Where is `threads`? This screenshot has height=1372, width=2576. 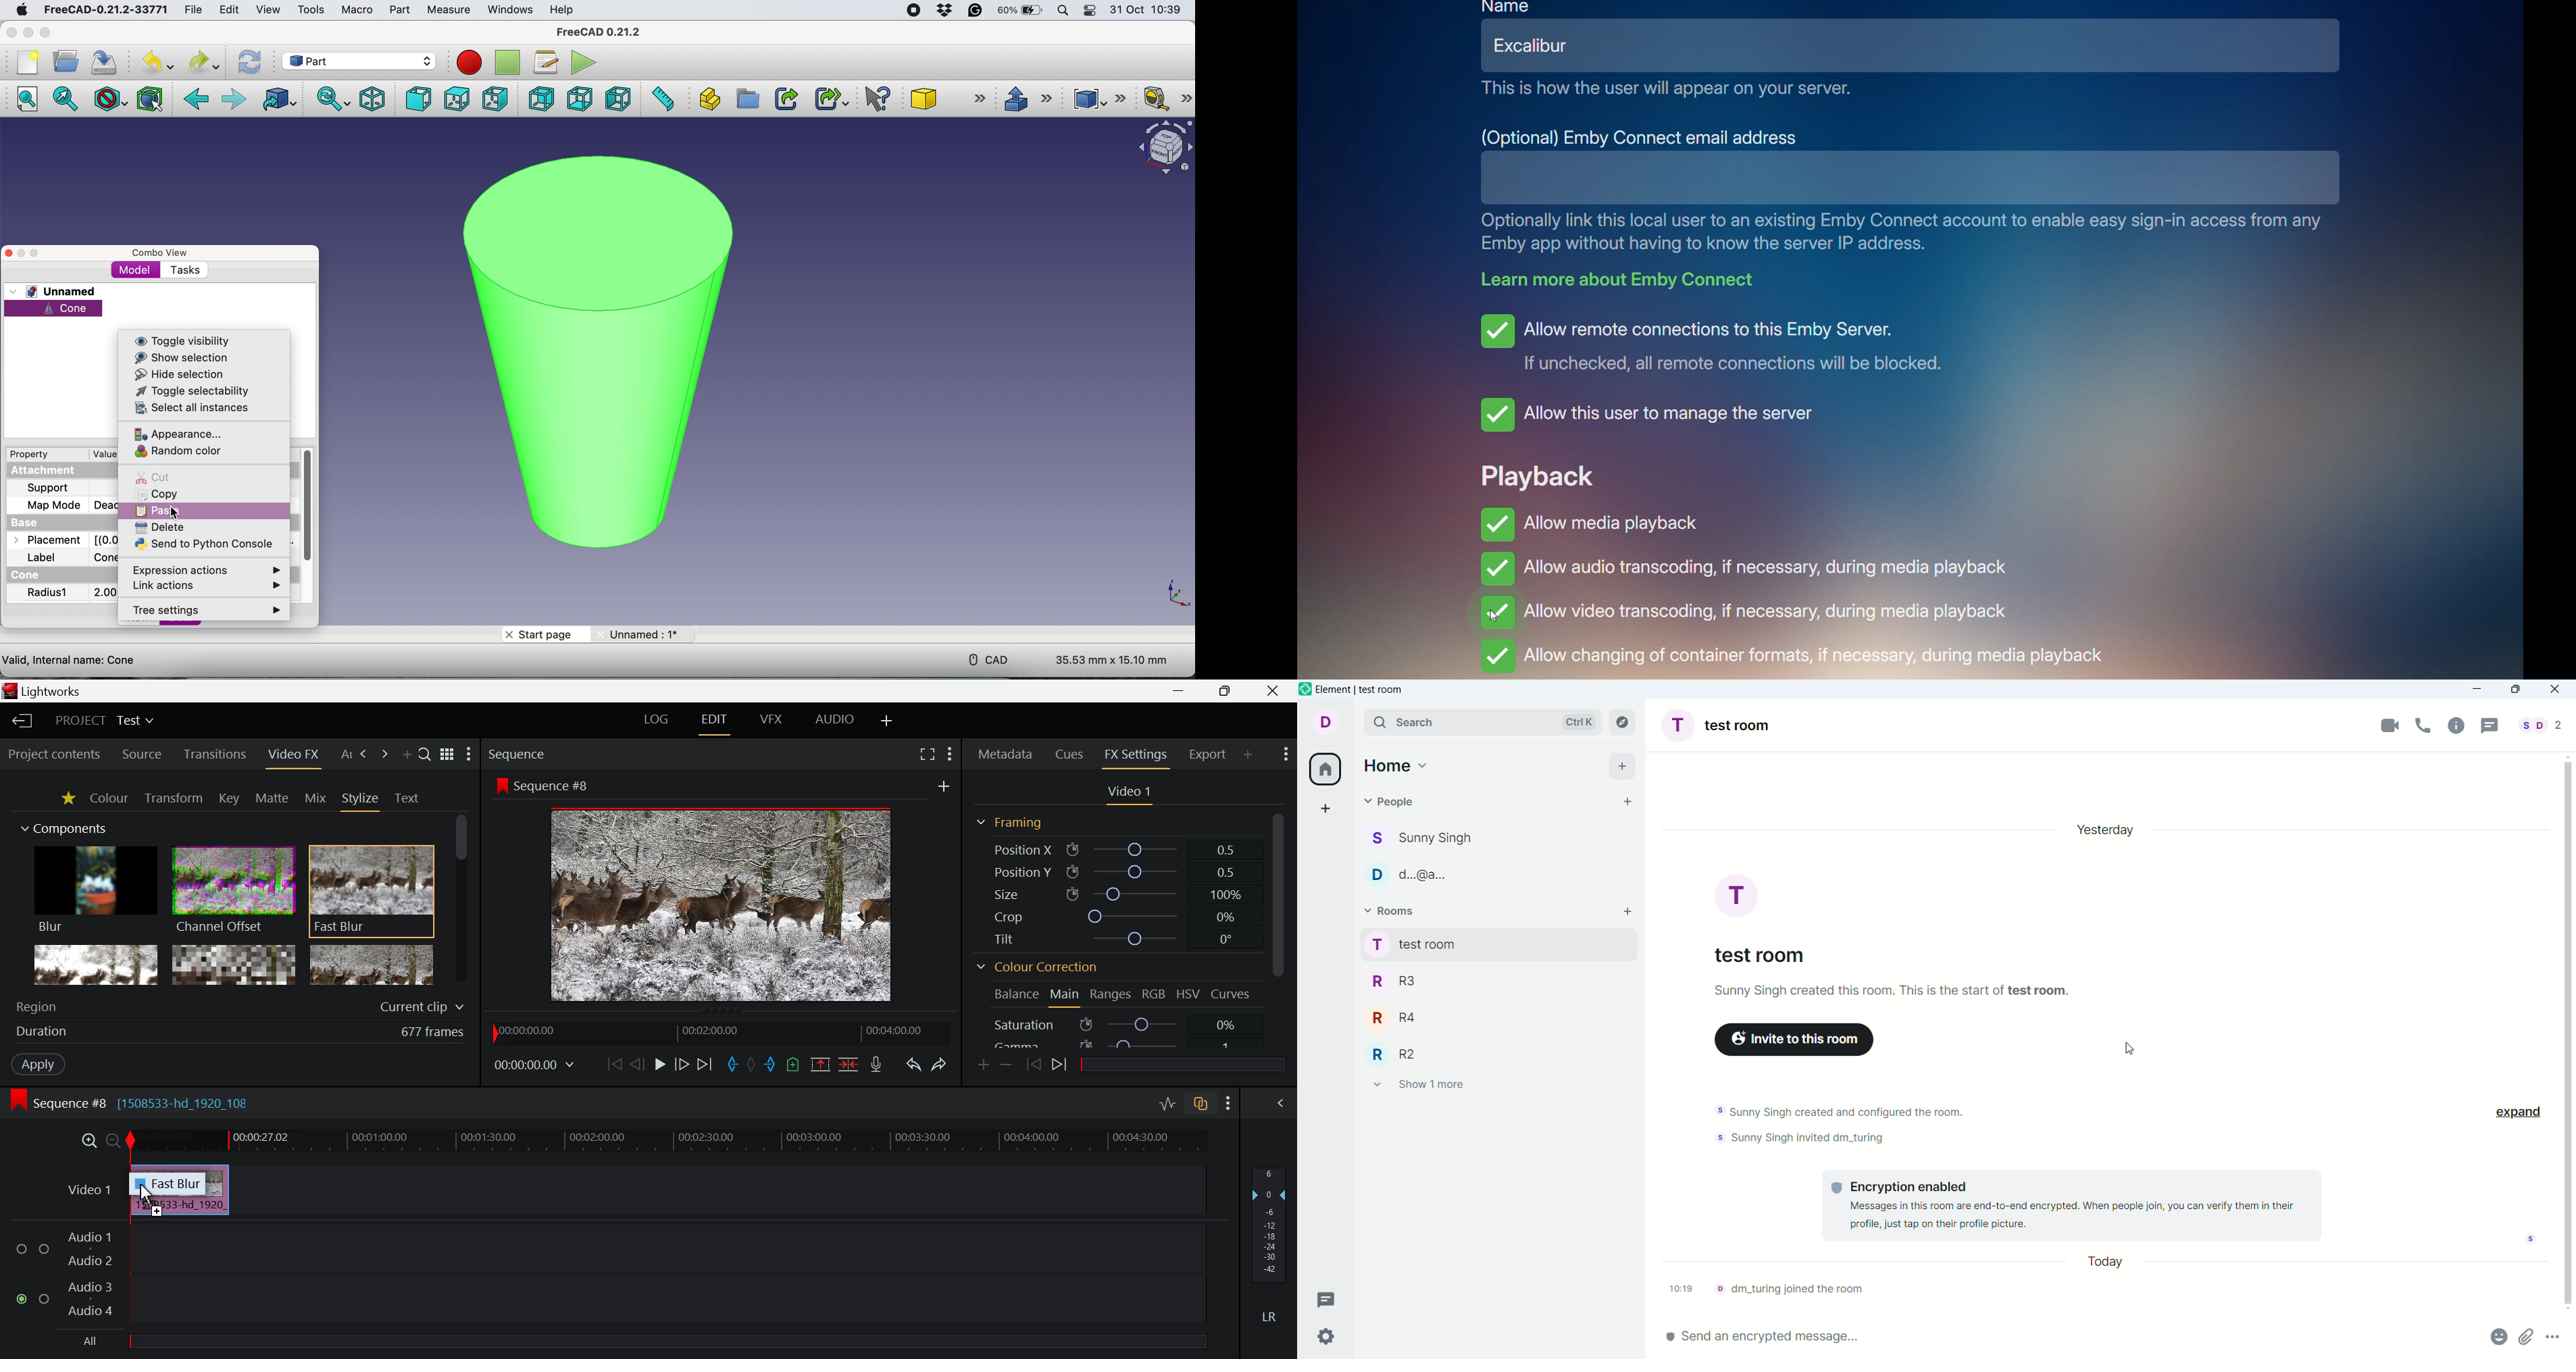 threads is located at coordinates (1328, 1298).